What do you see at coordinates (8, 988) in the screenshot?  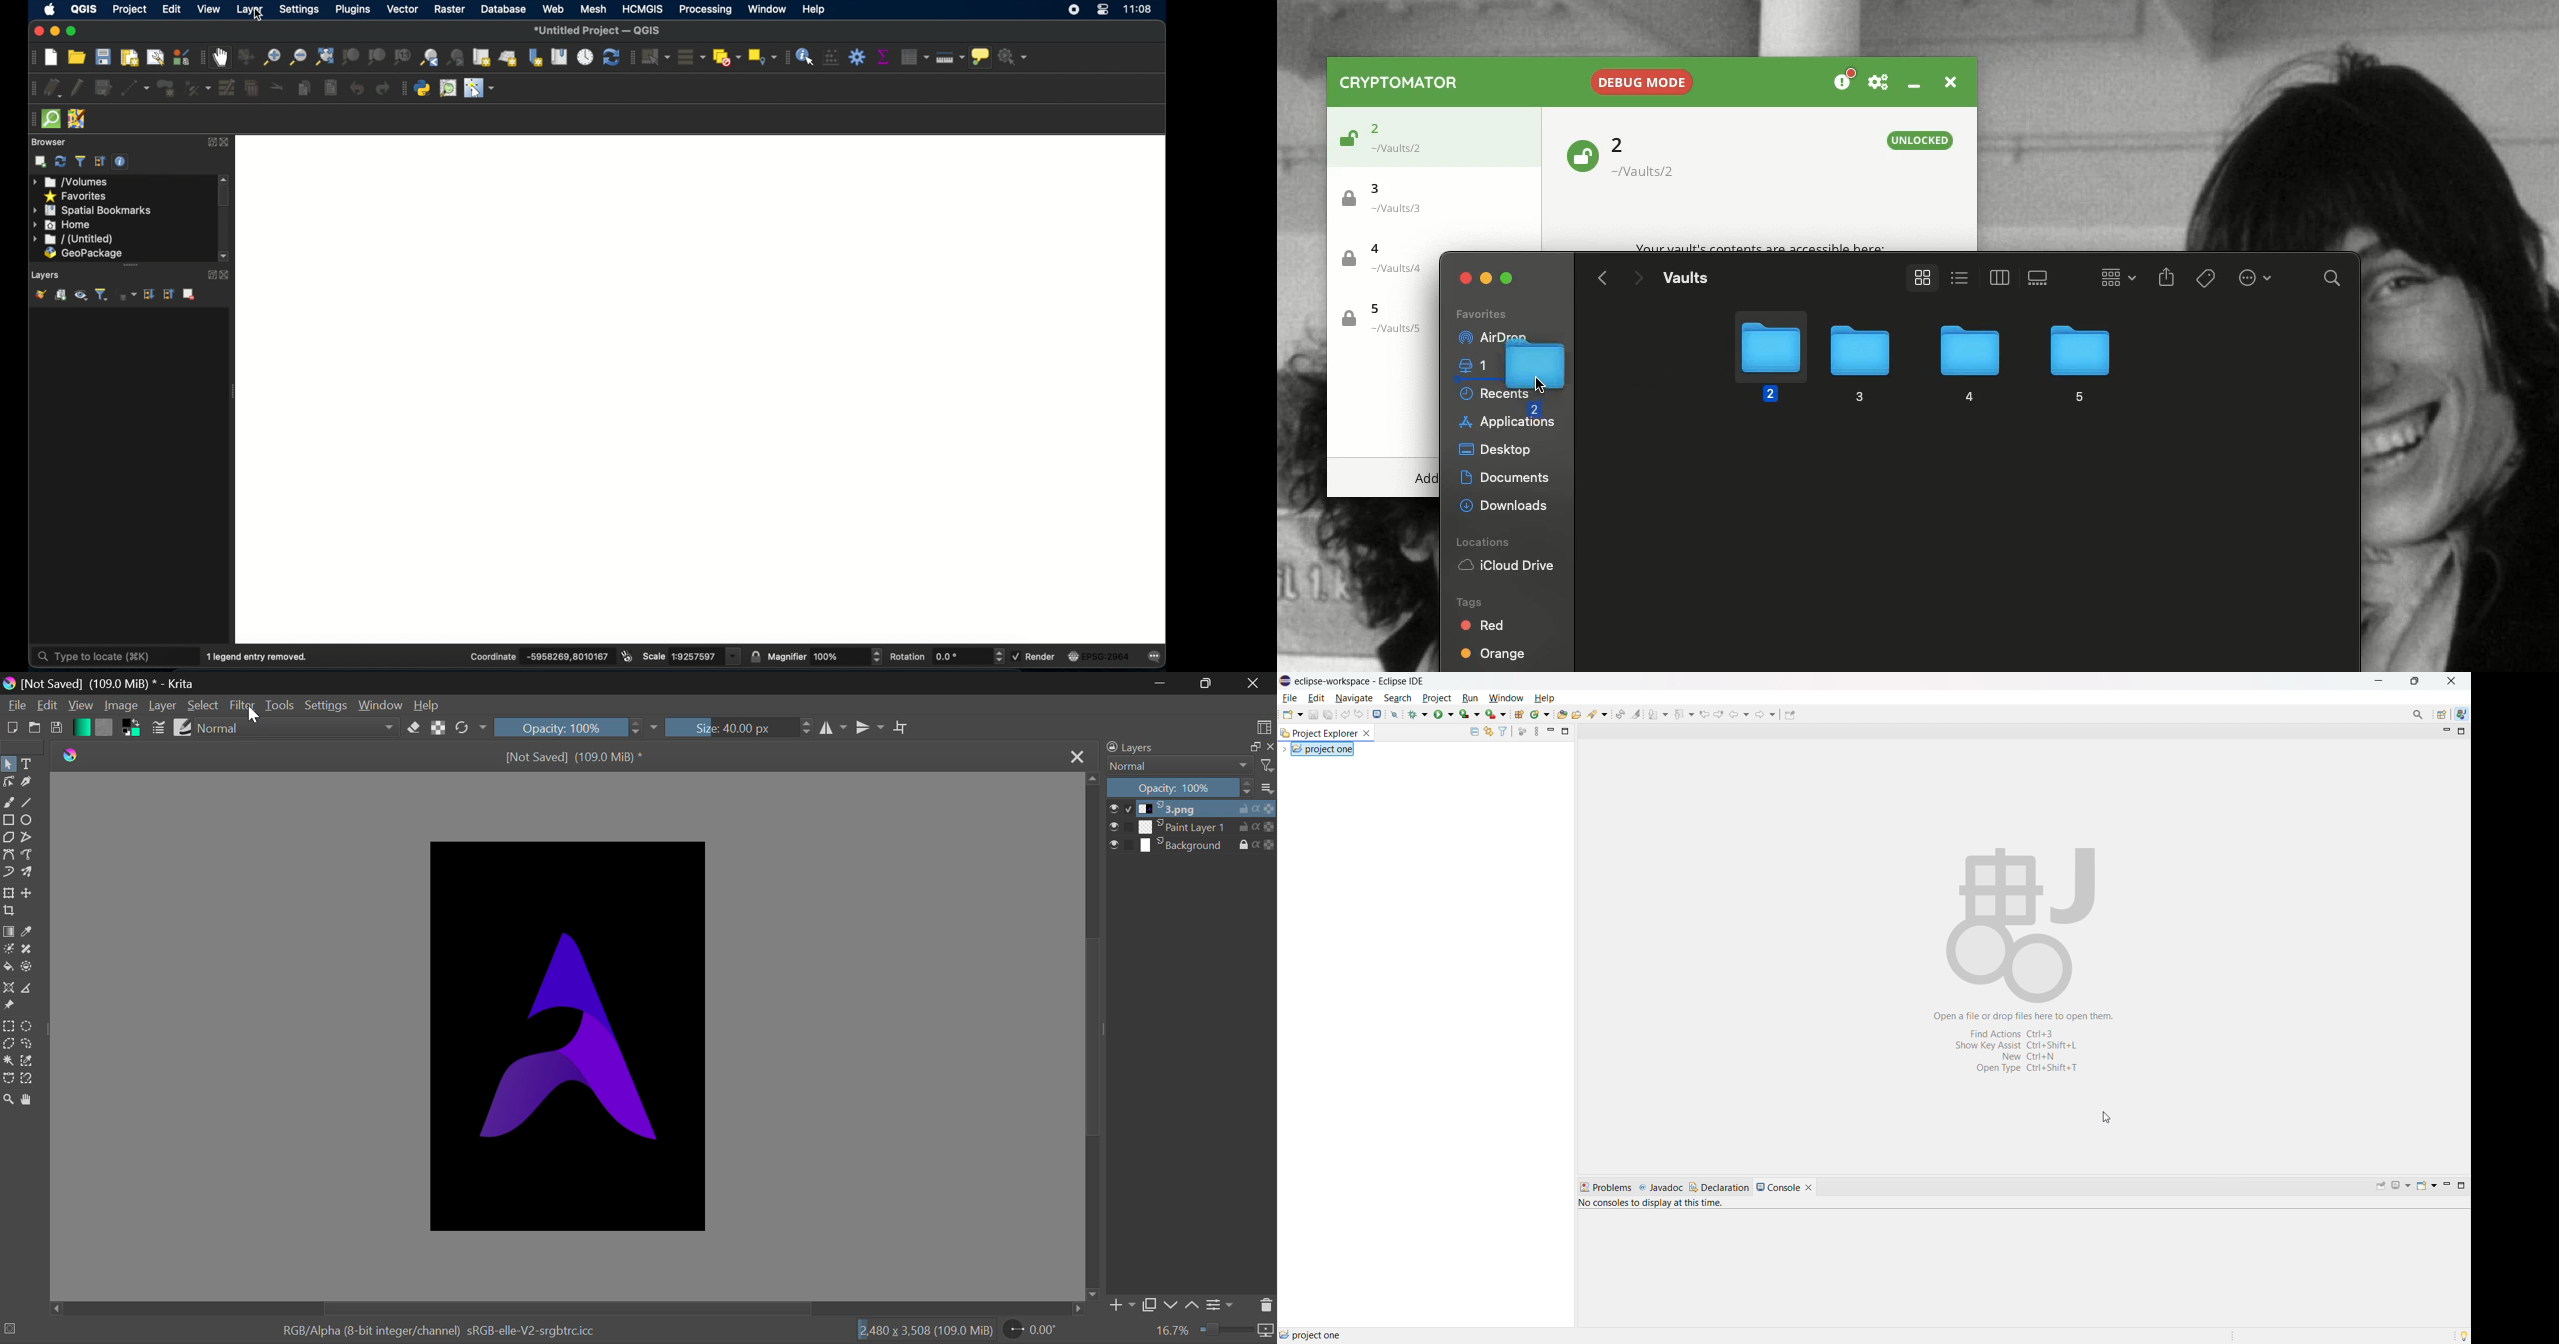 I see `Assistant Tool` at bounding box center [8, 988].